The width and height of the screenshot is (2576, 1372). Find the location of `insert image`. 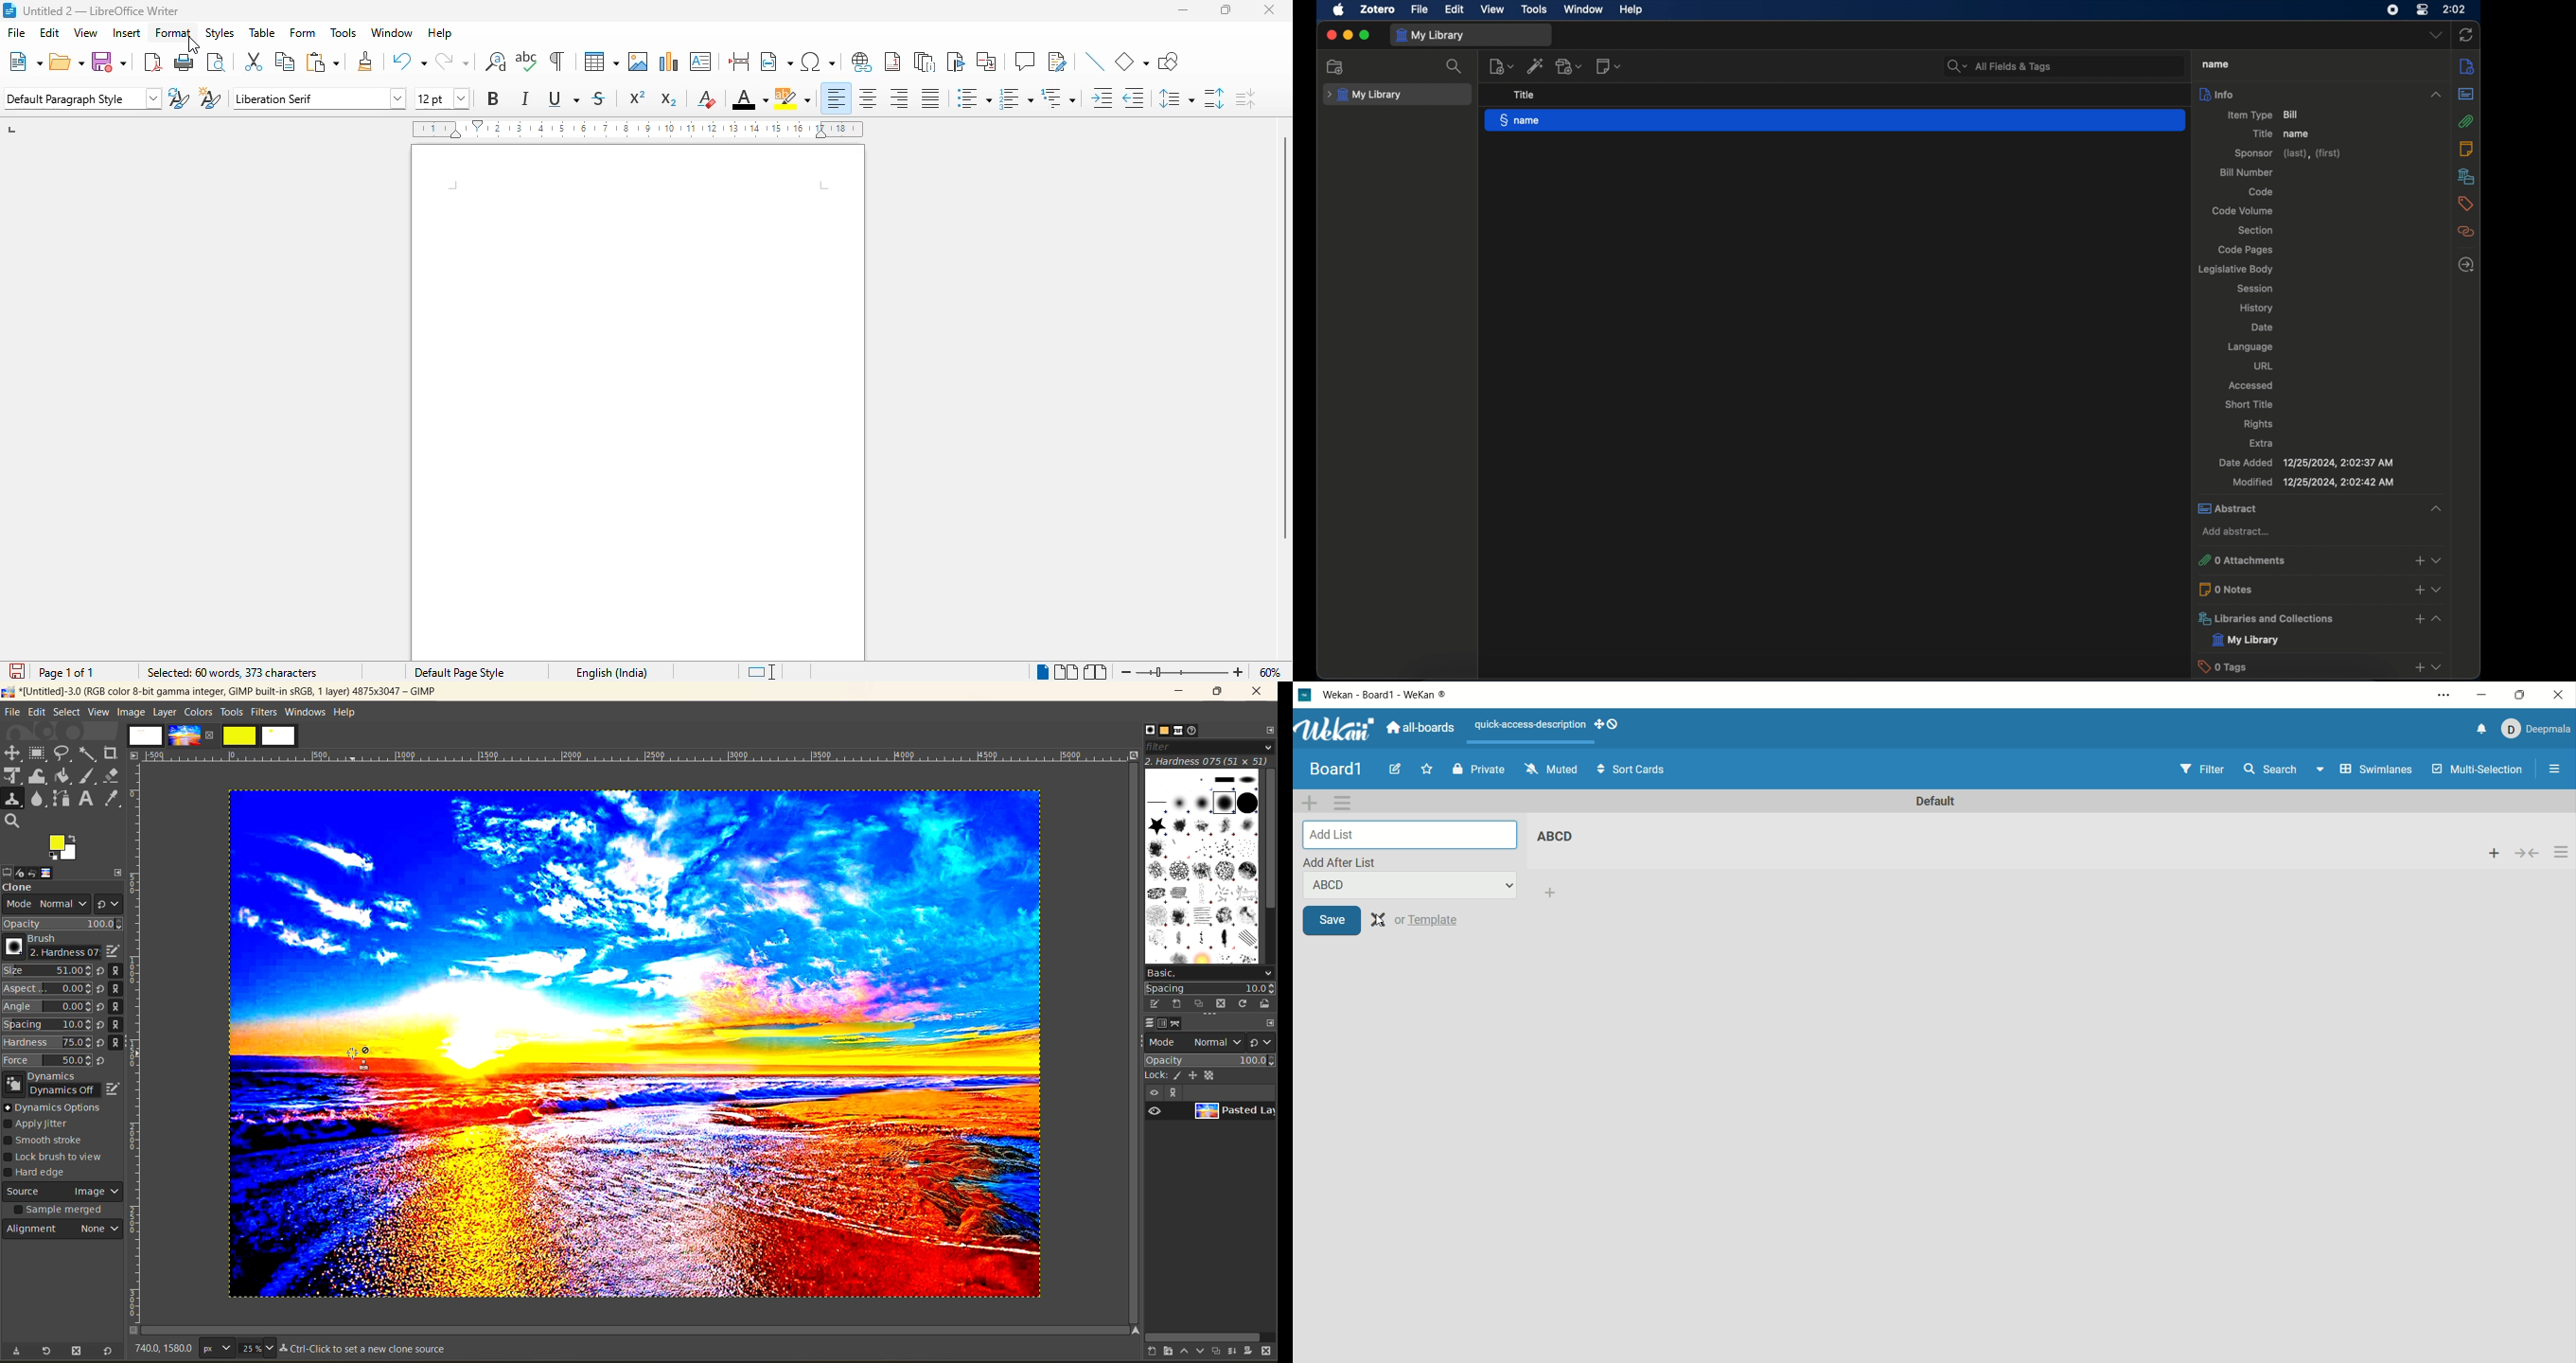

insert image is located at coordinates (638, 62).